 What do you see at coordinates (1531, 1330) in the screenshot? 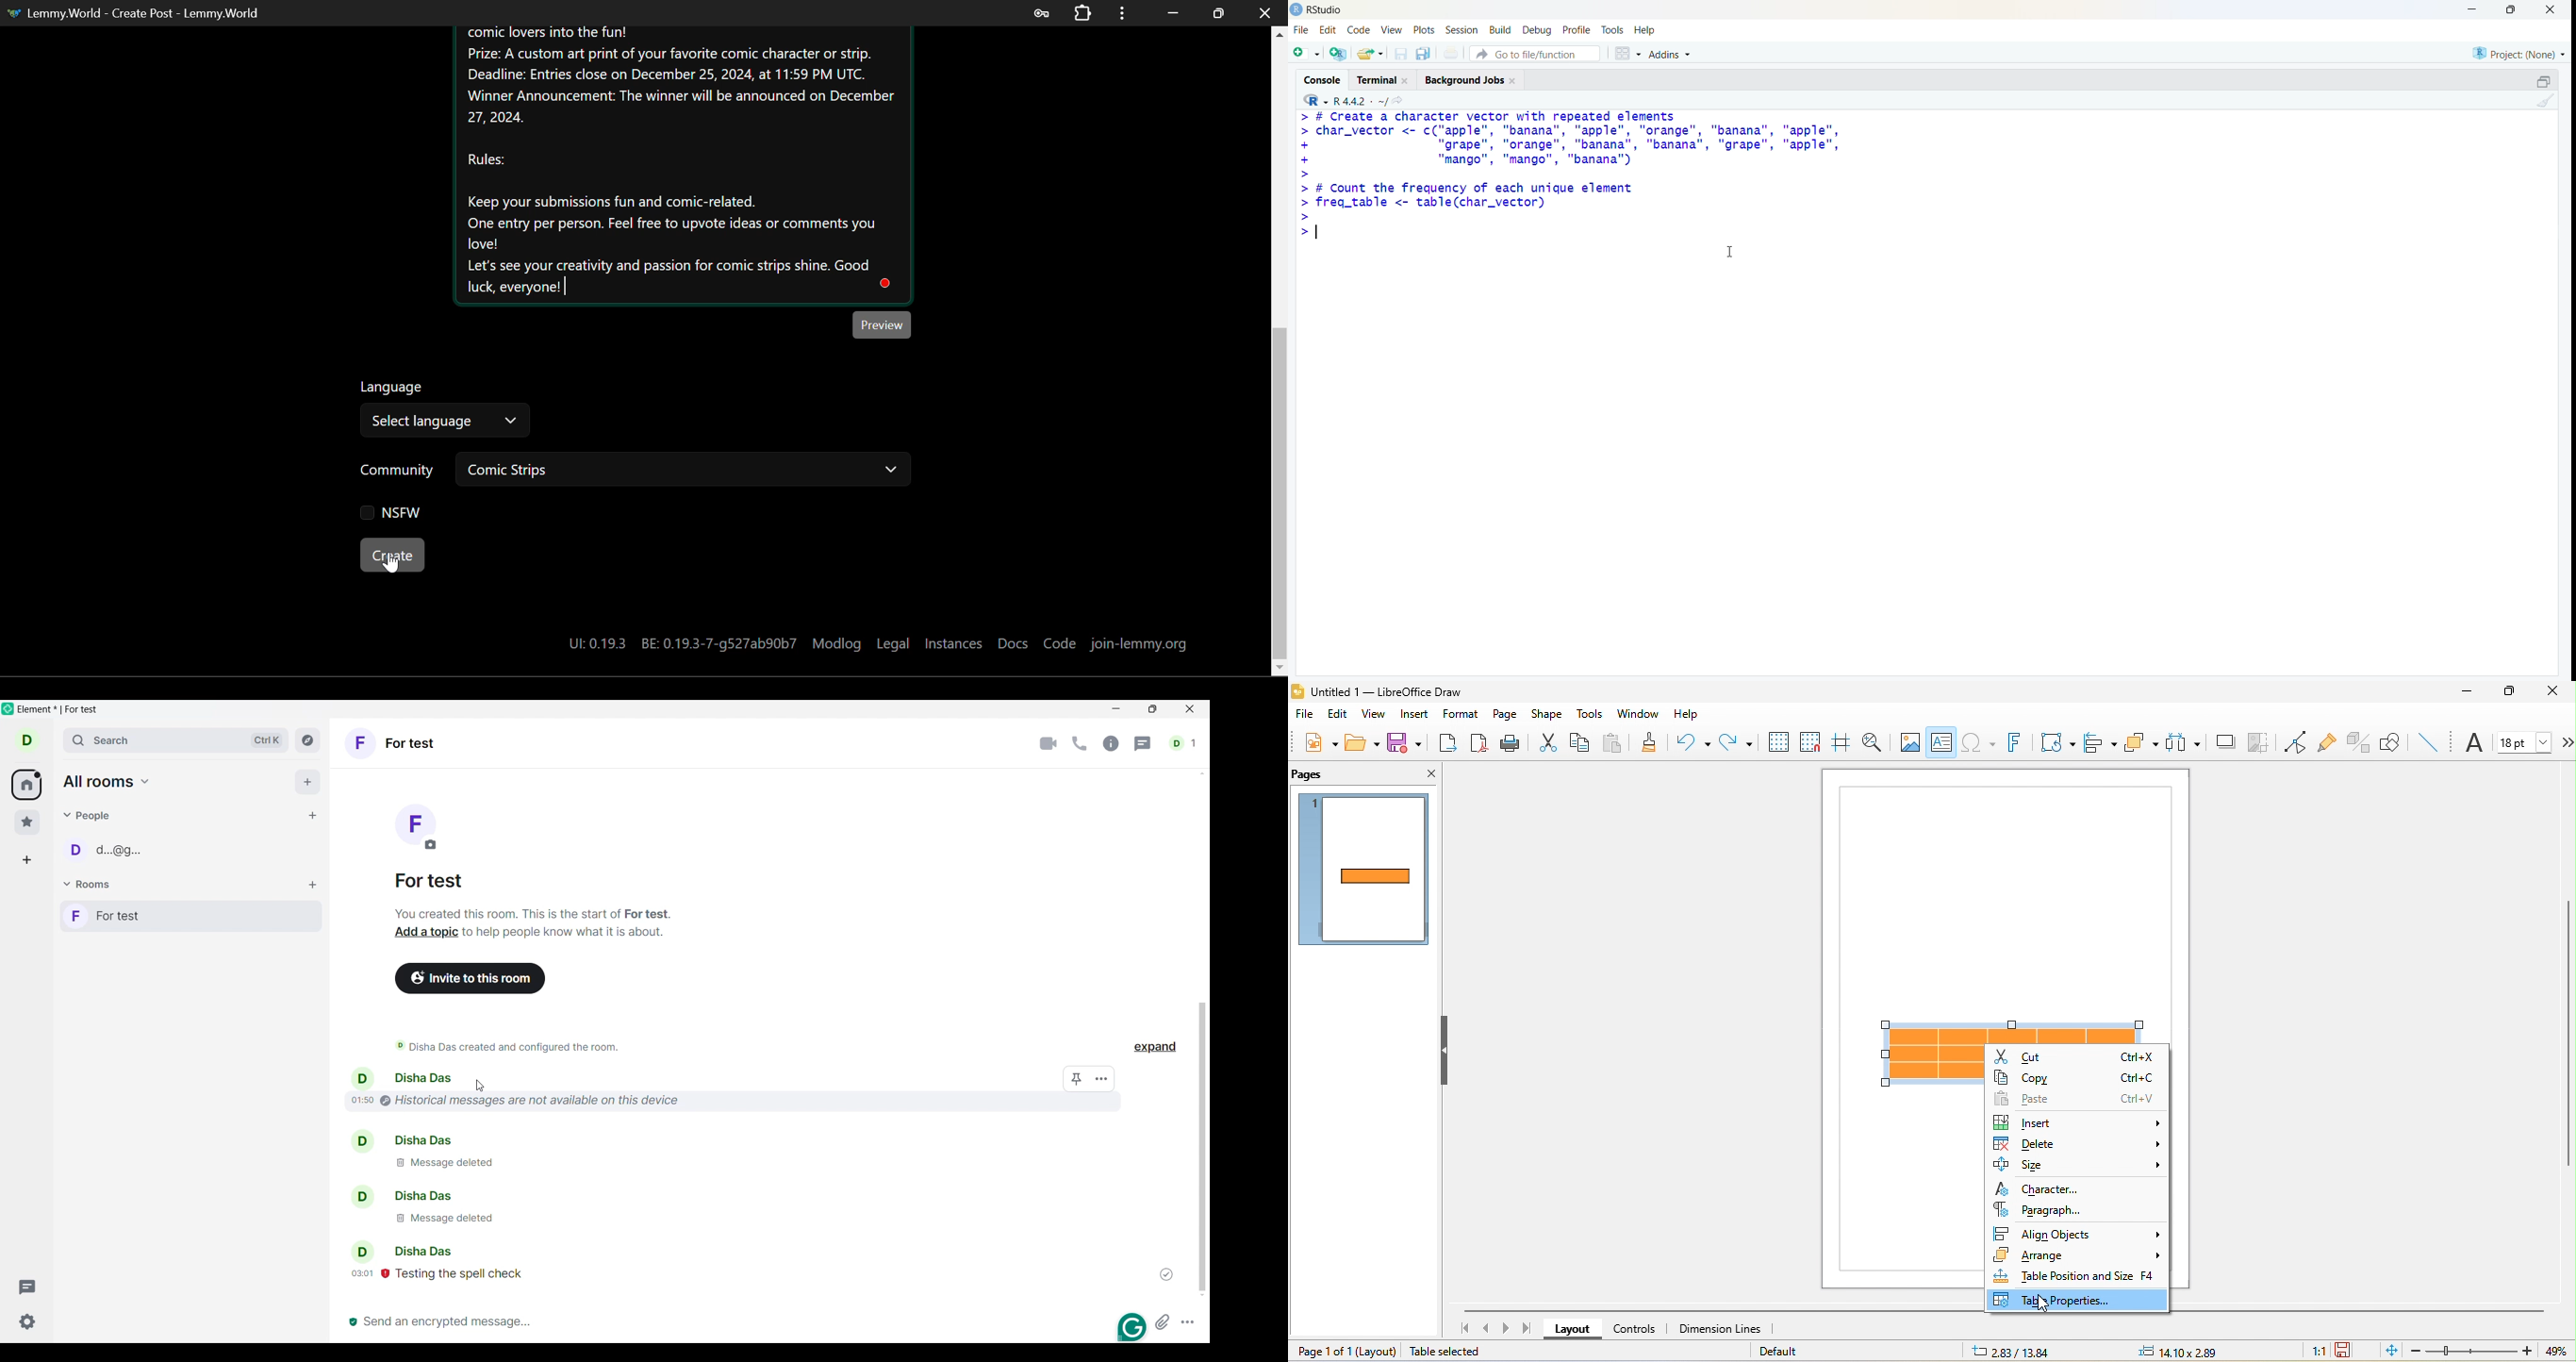
I see `last page` at bounding box center [1531, 1330].